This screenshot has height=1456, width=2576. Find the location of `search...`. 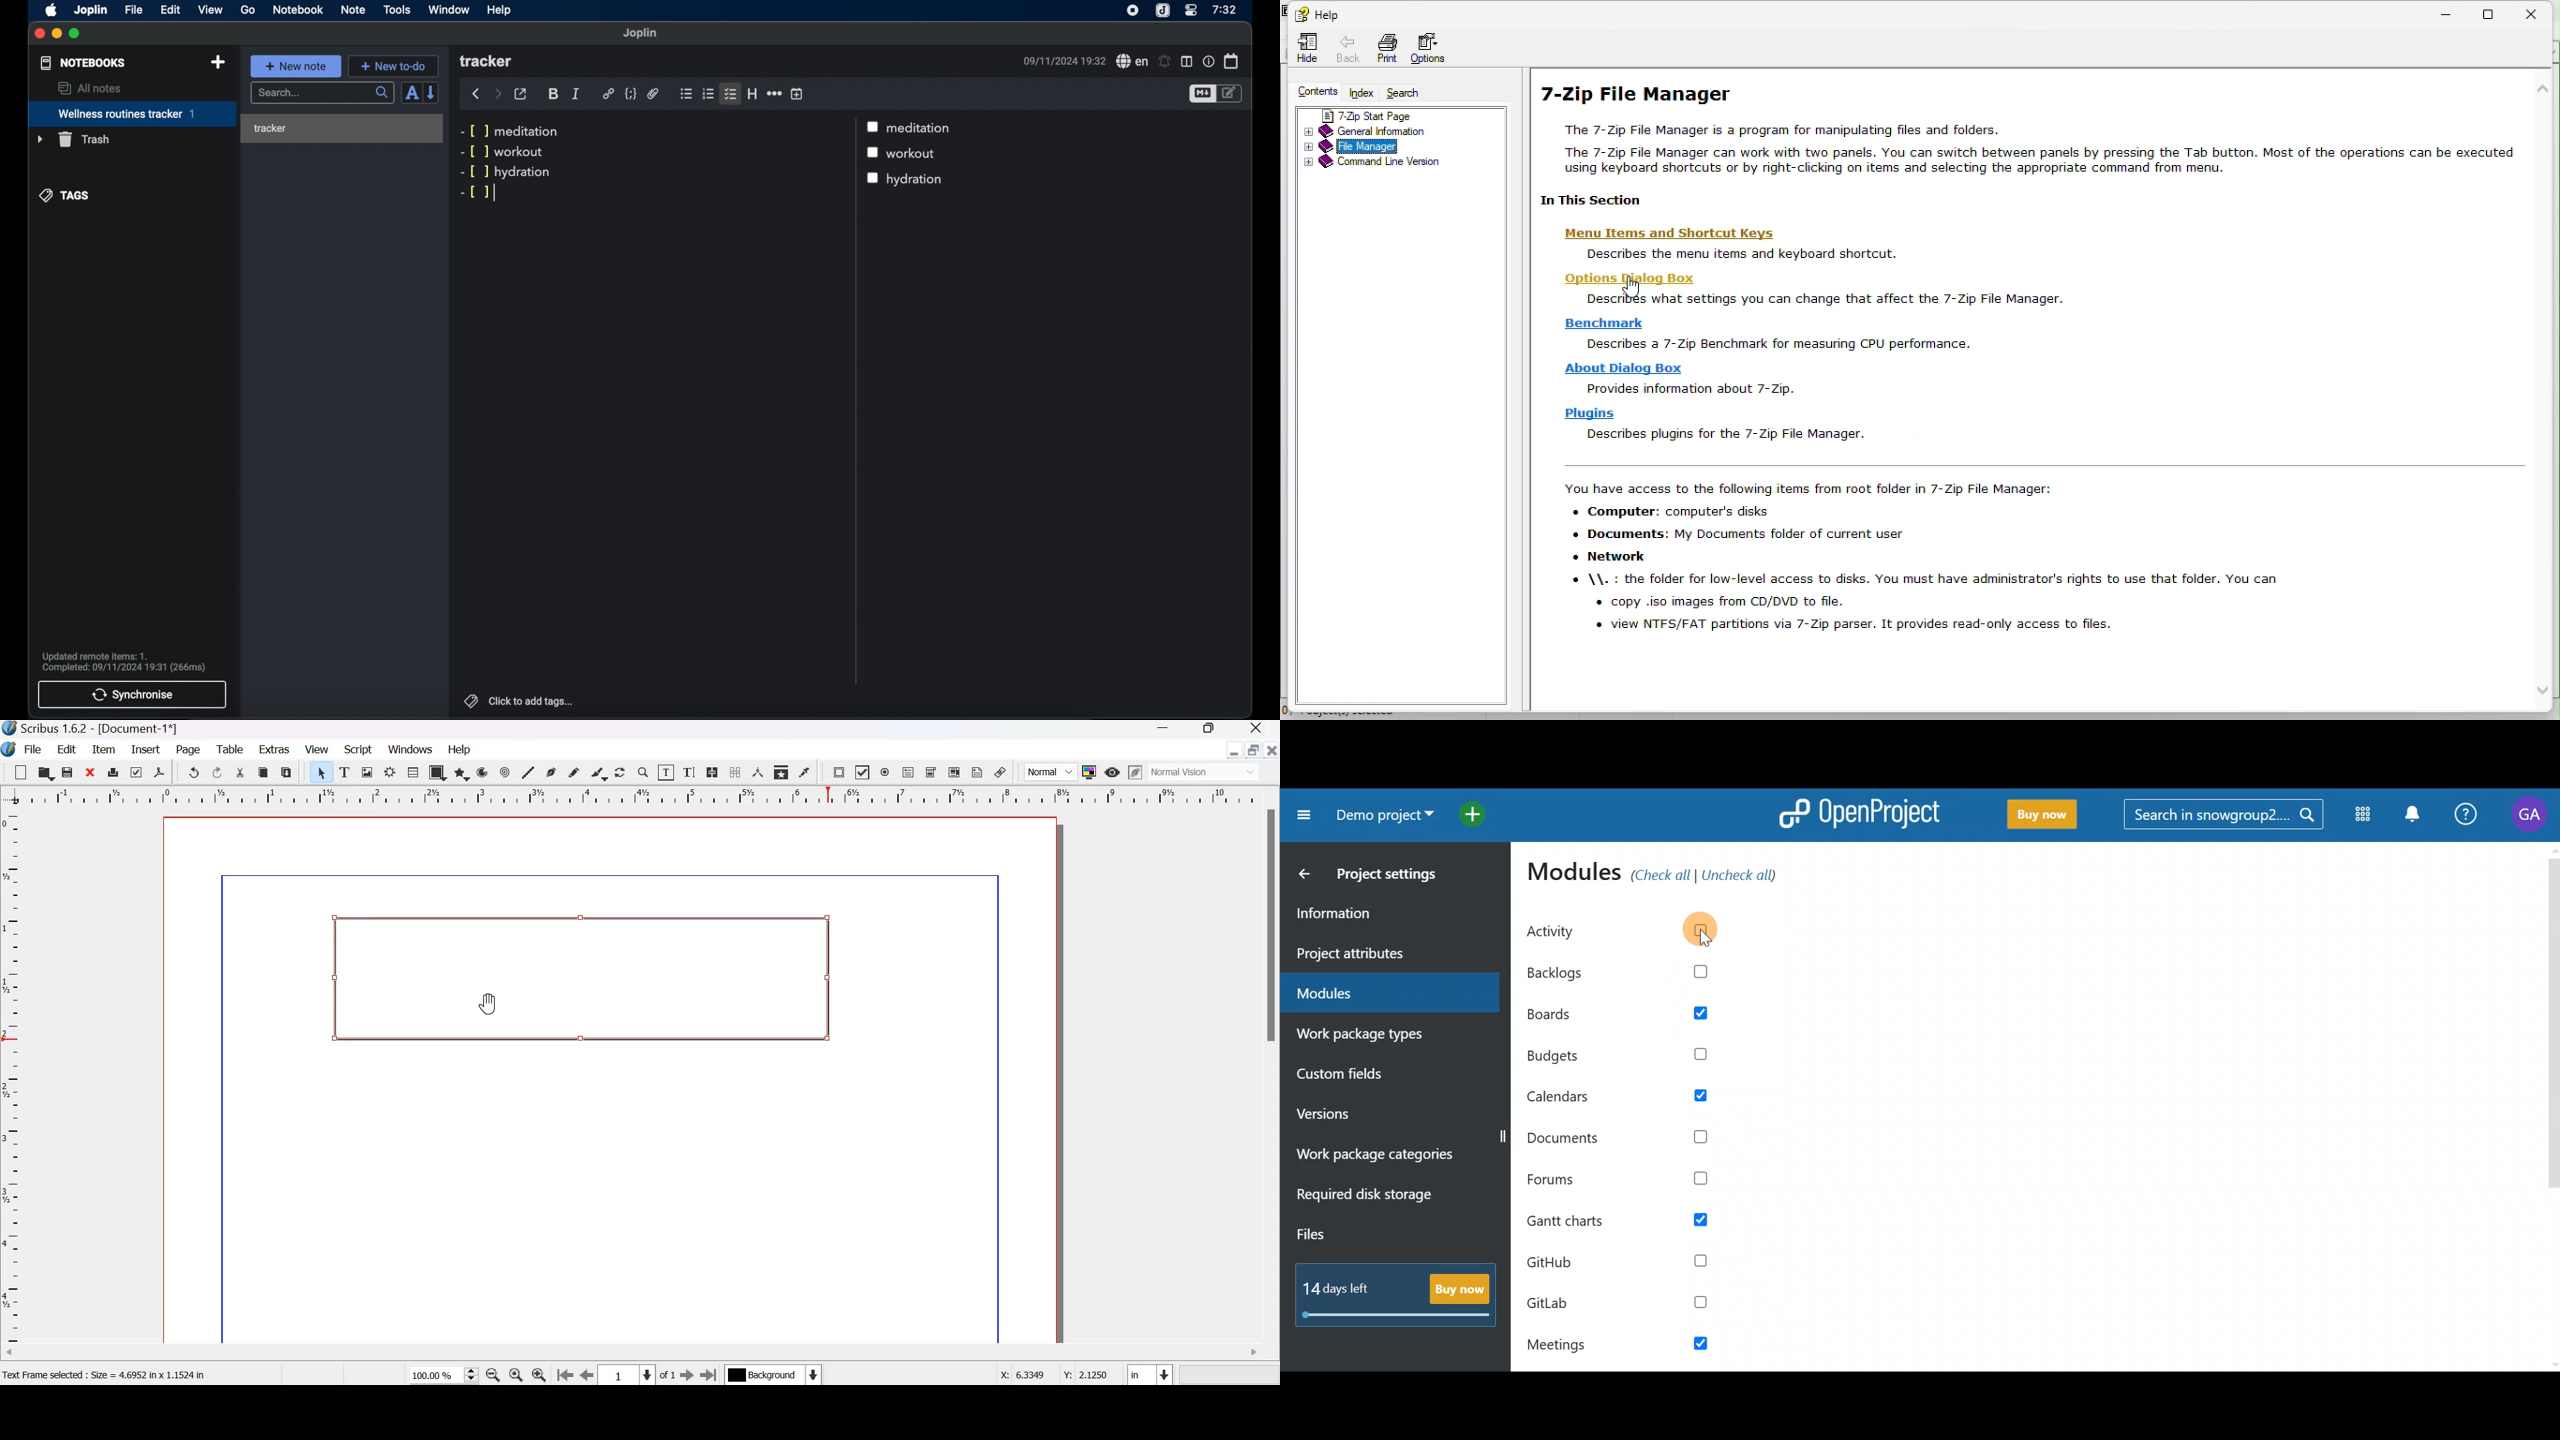

search... is located at coordinates (323, 93).